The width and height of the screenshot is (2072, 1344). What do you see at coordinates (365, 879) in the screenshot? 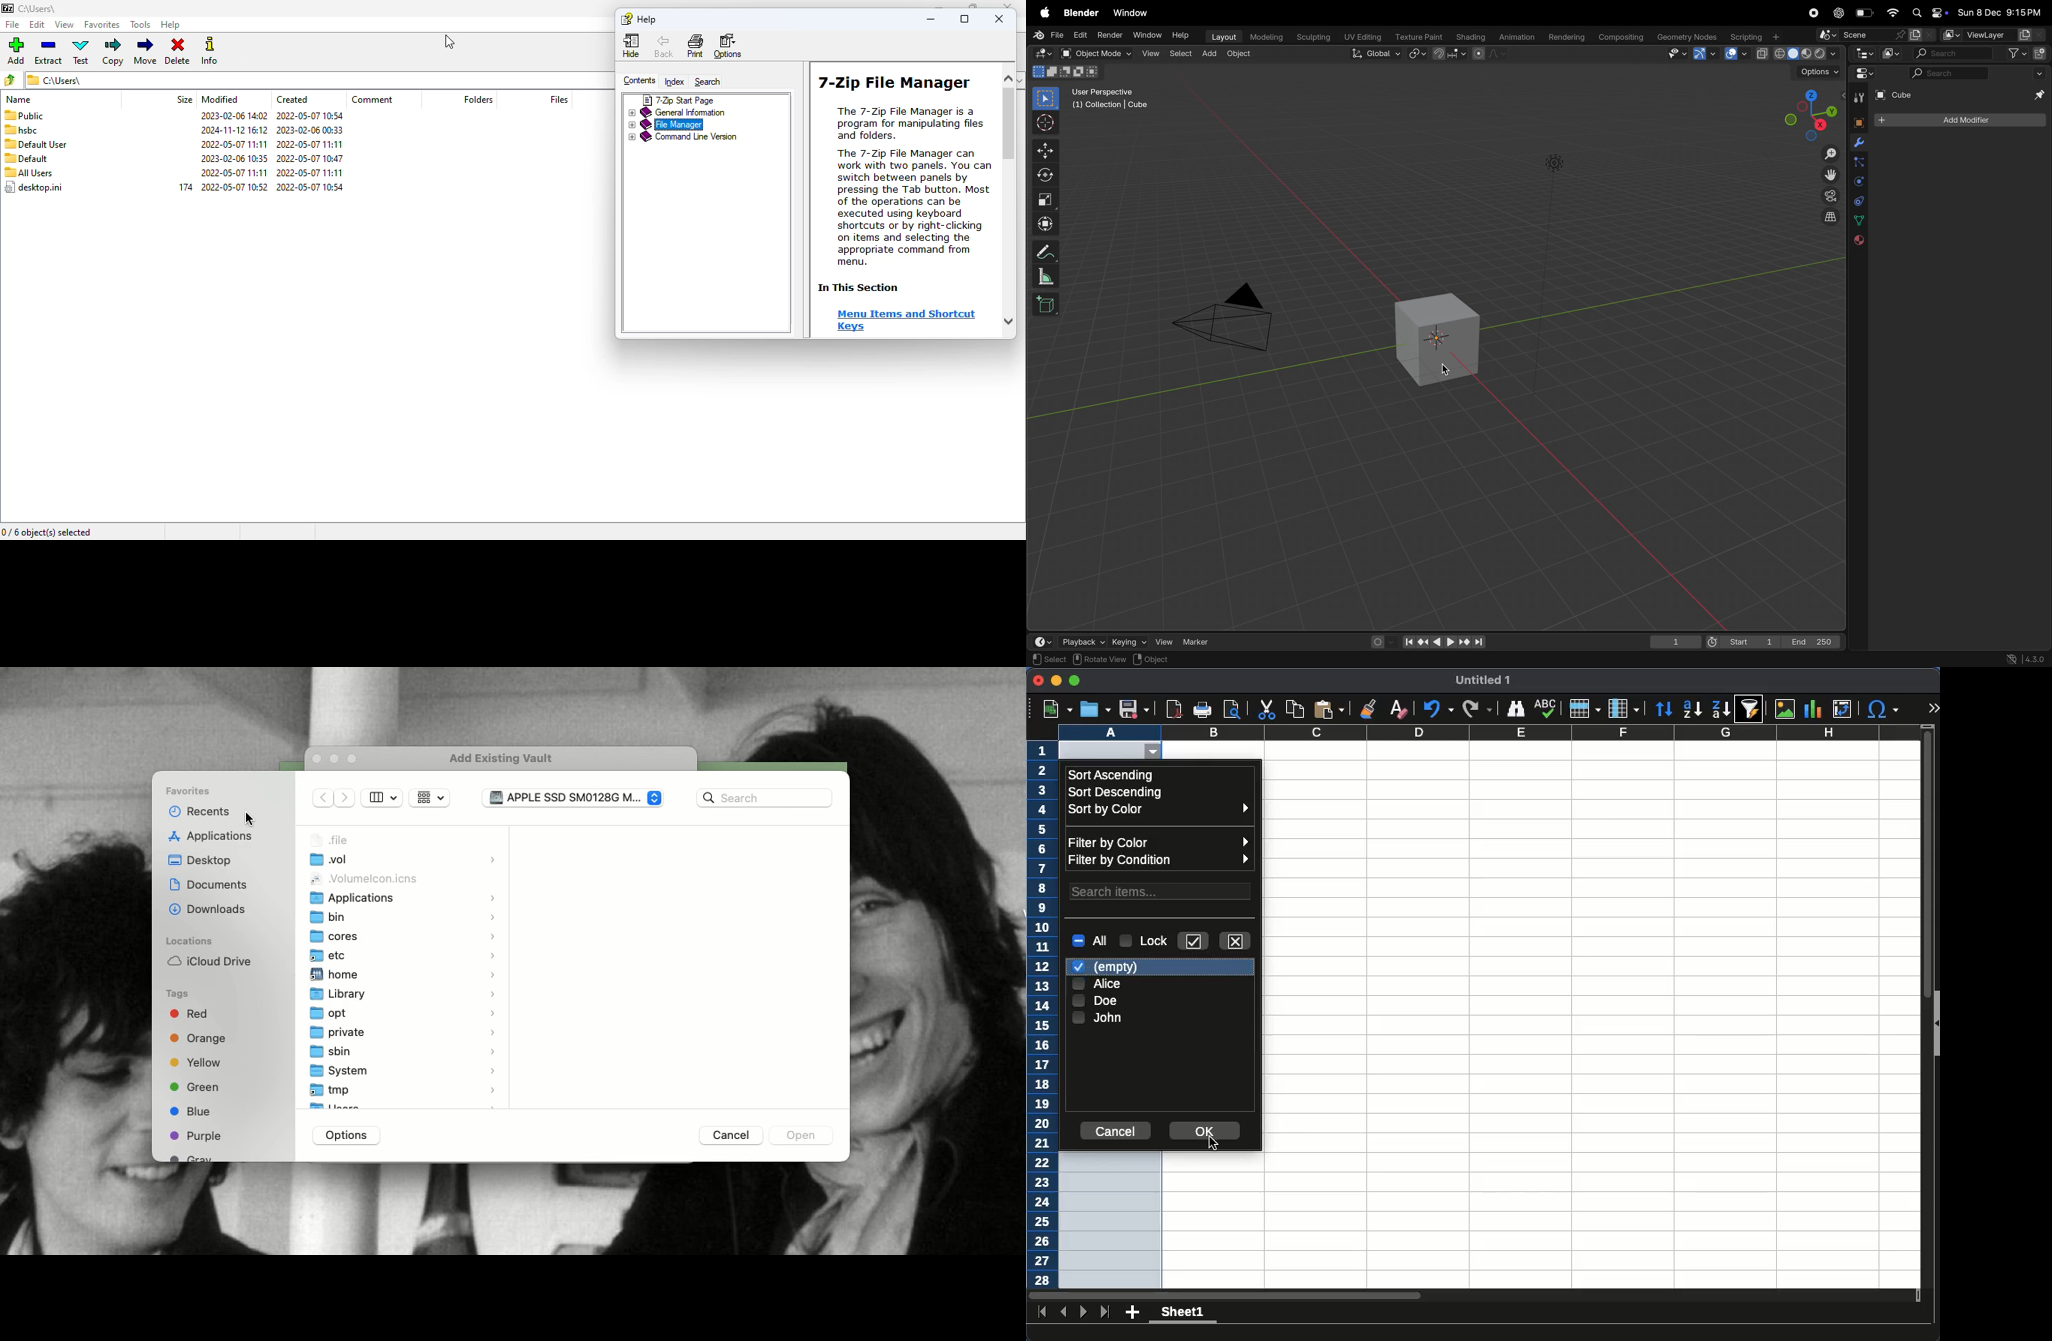
I see `volume icons` at bounding box center [365, 879].